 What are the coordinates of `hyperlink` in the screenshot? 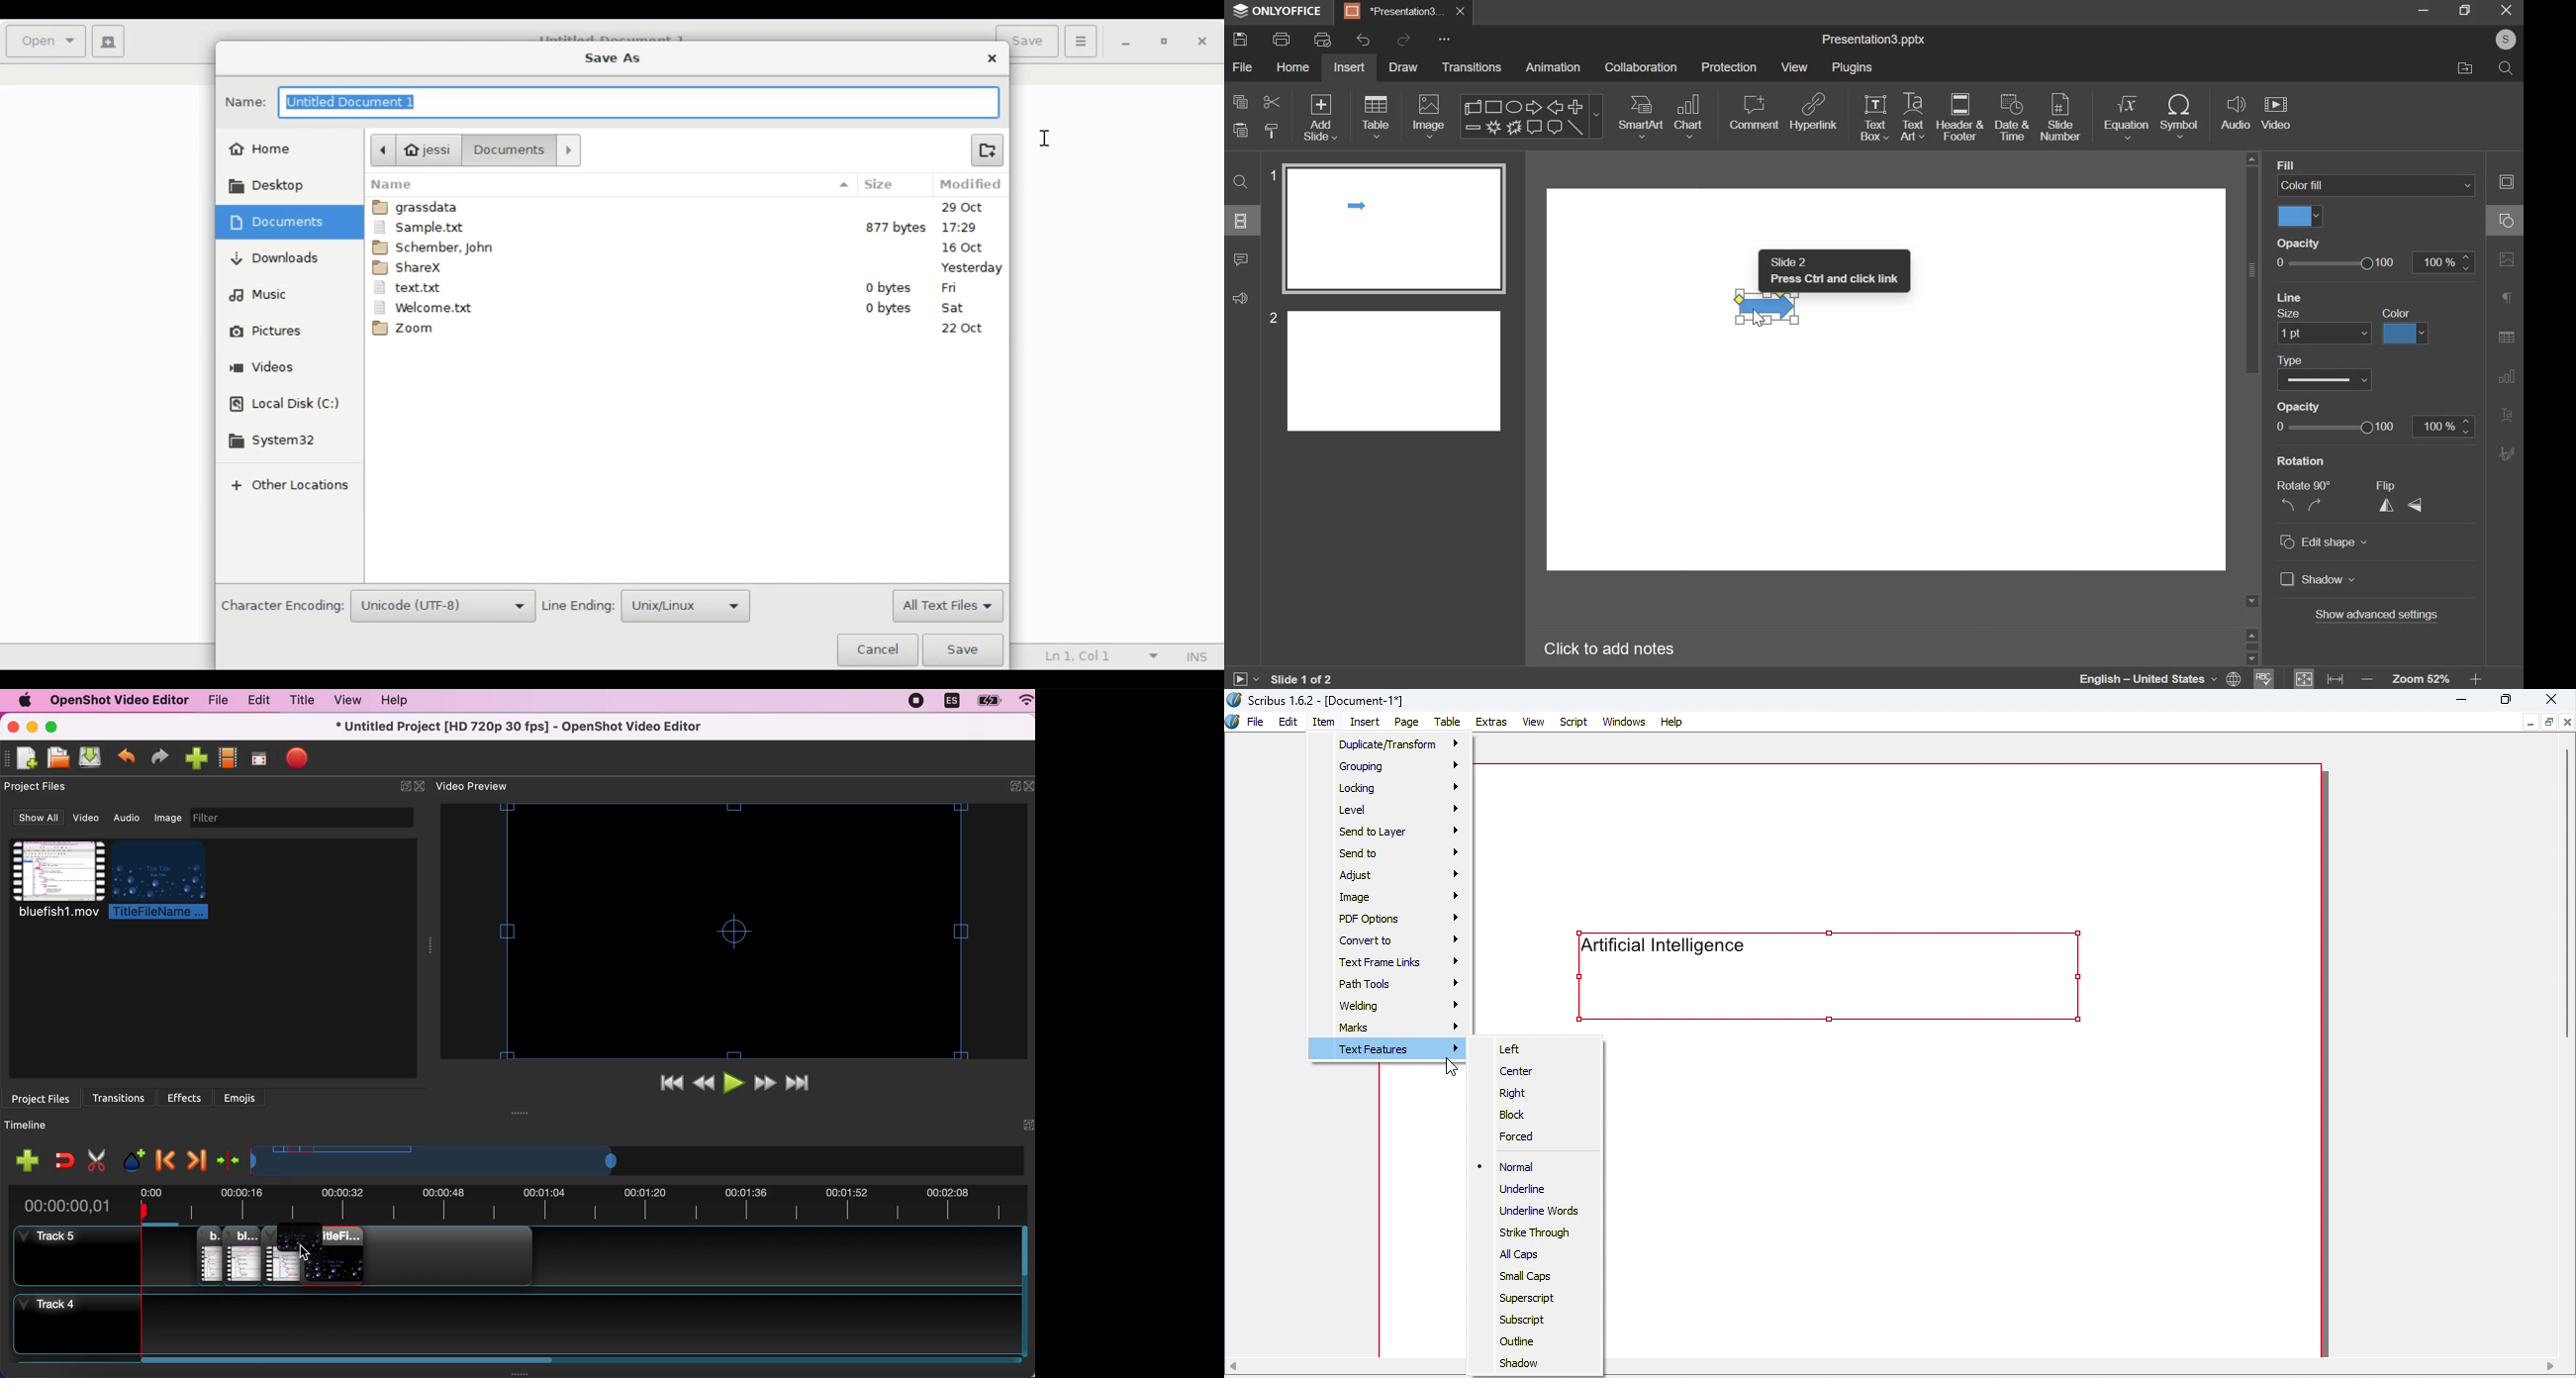 It's located at (1815, 111).